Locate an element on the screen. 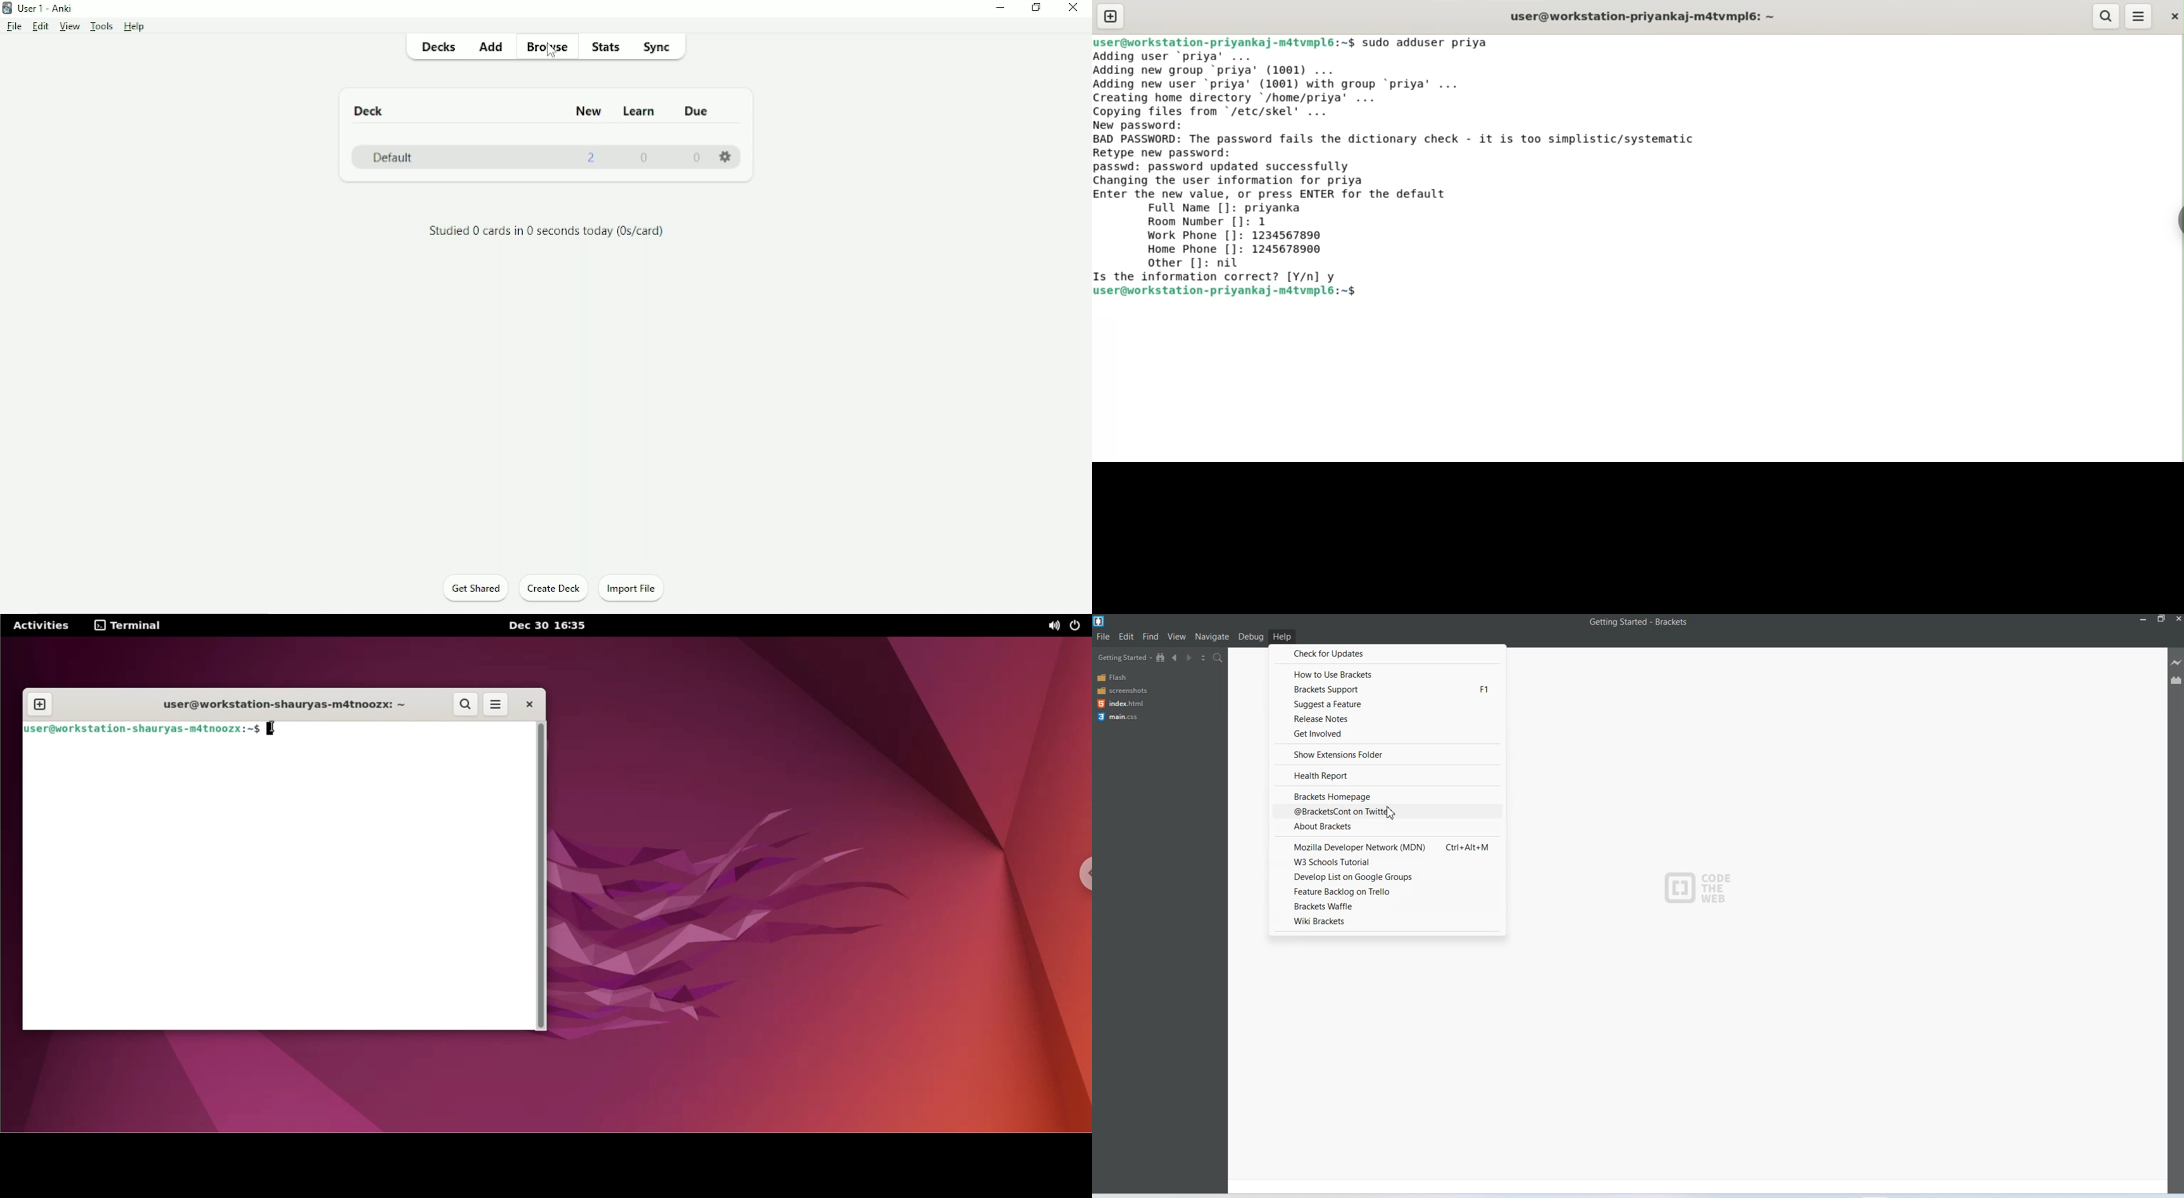  Anki logo is located at coordinates (7, 8).